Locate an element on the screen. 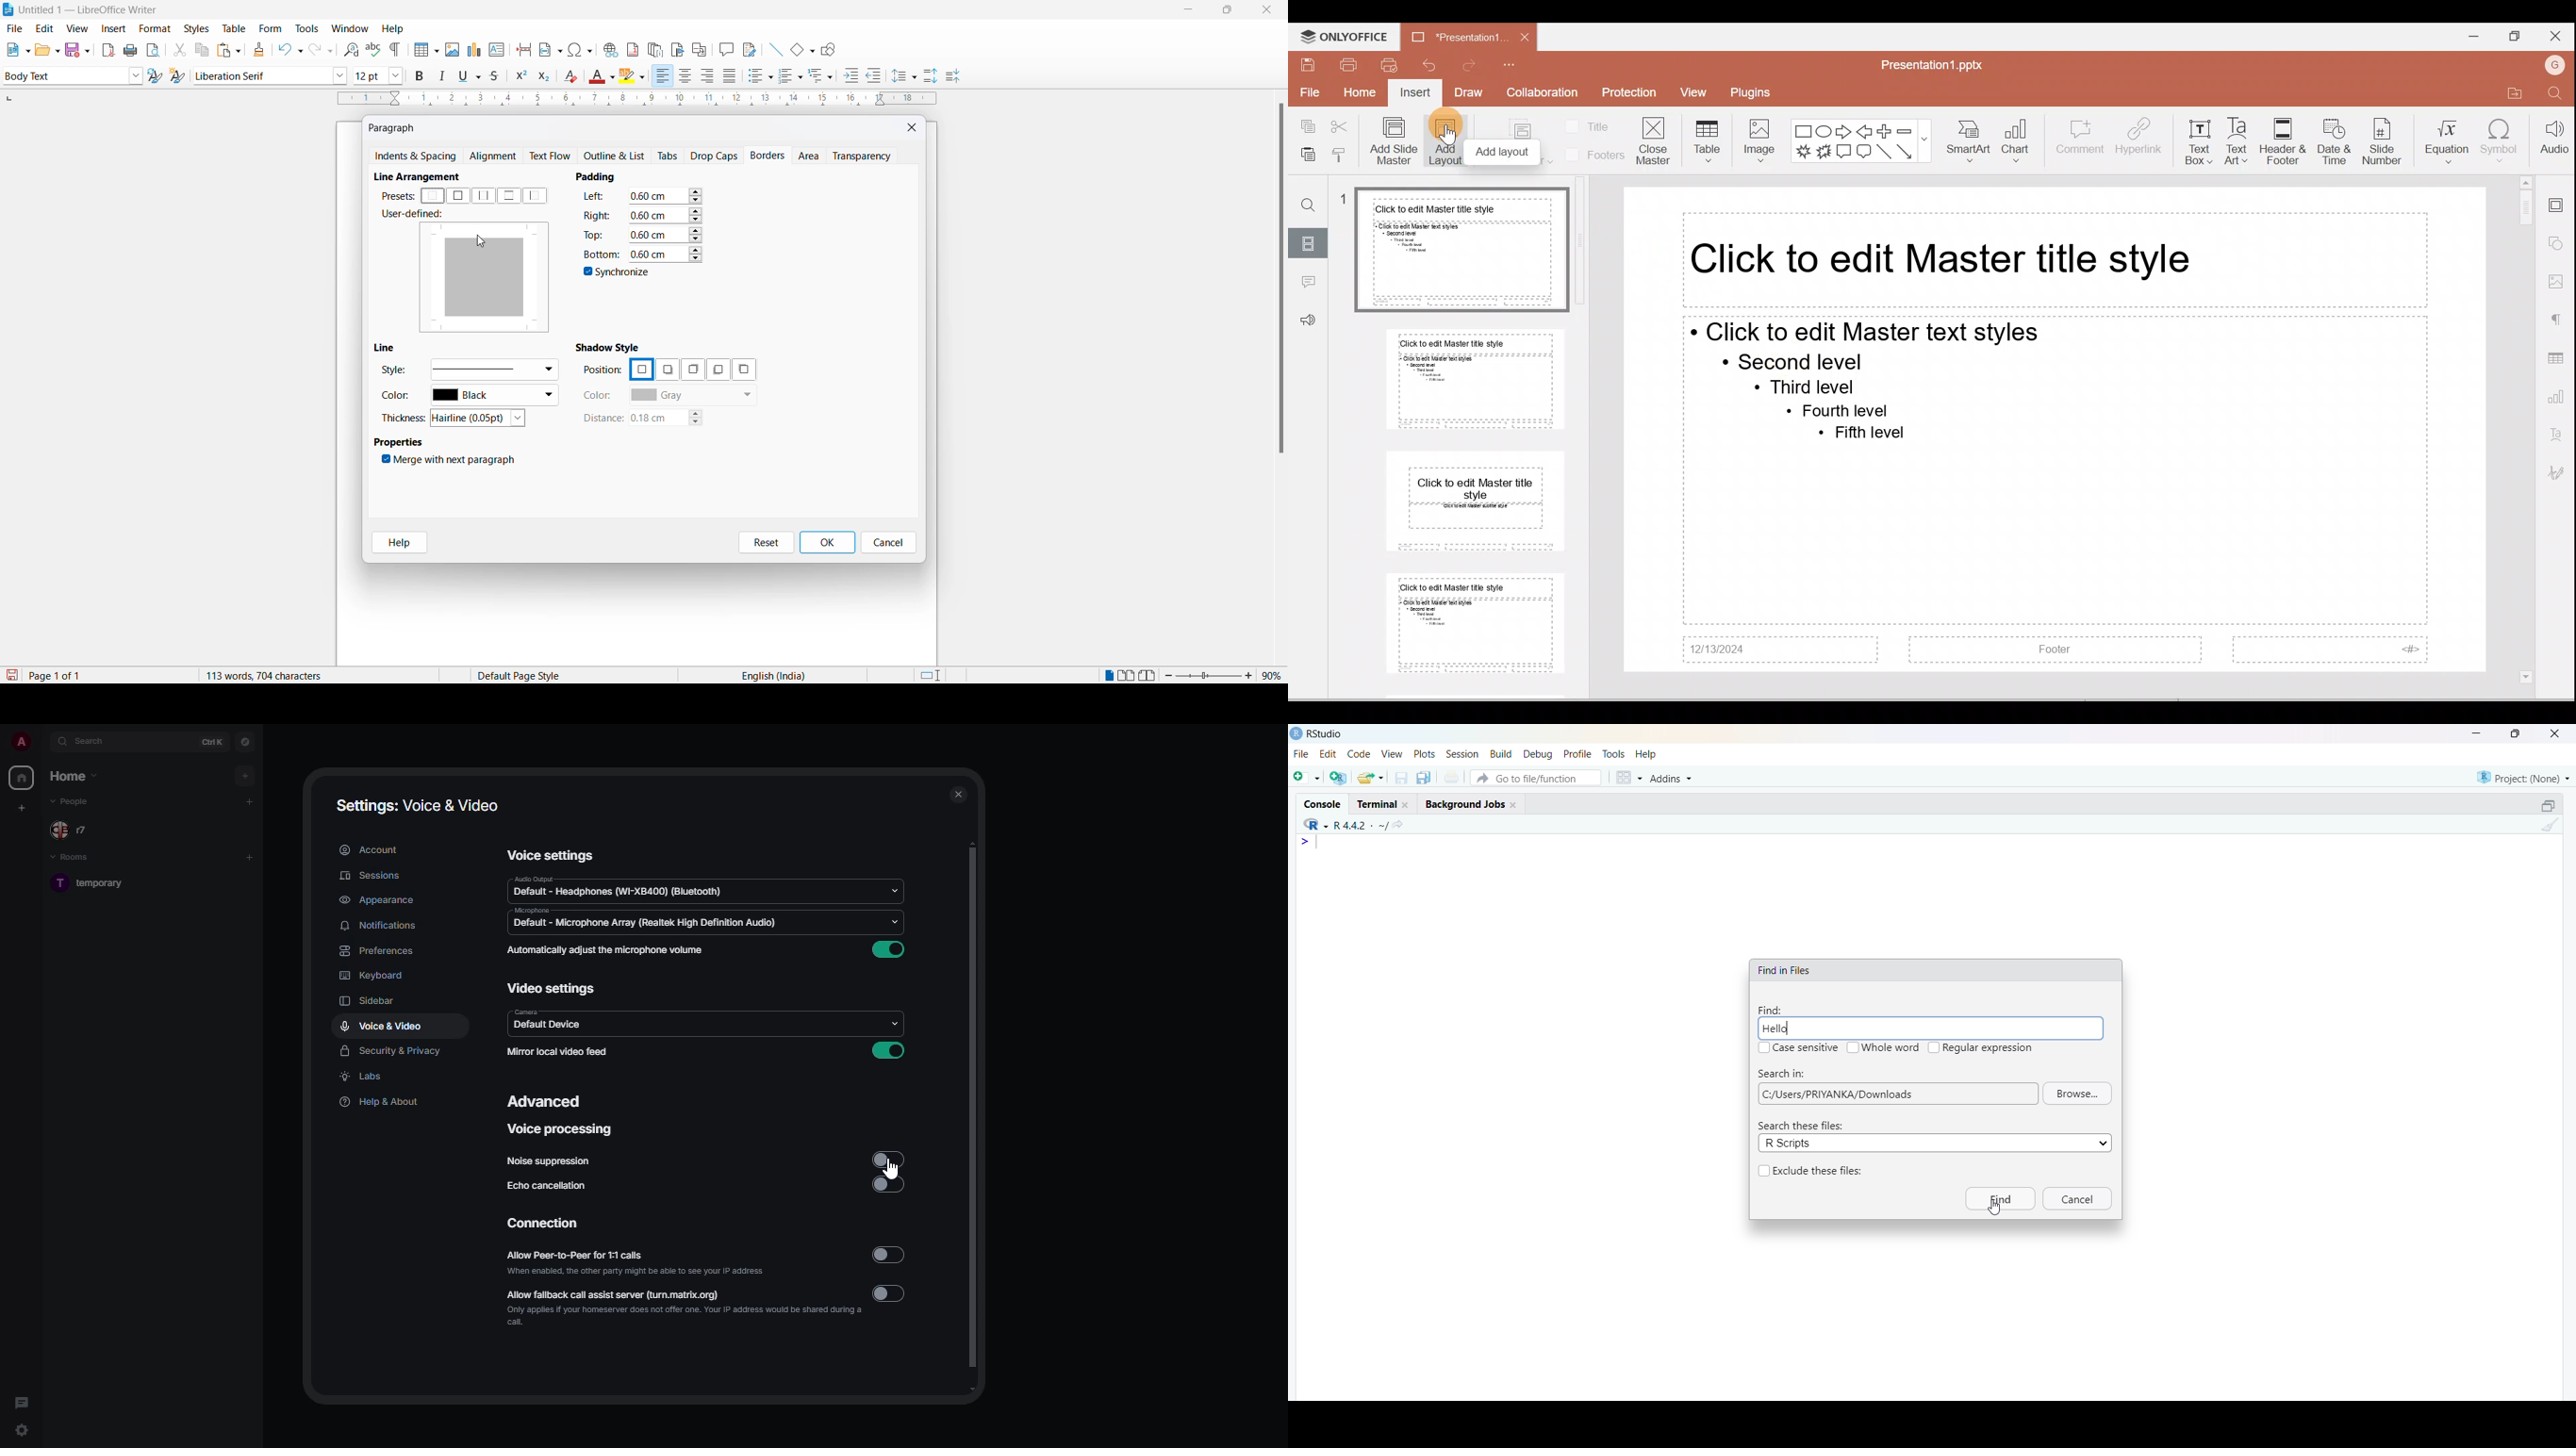 Image resolution: width=2576 pixels, height=1456 pixels. styles is located at coordinates (196, 27).